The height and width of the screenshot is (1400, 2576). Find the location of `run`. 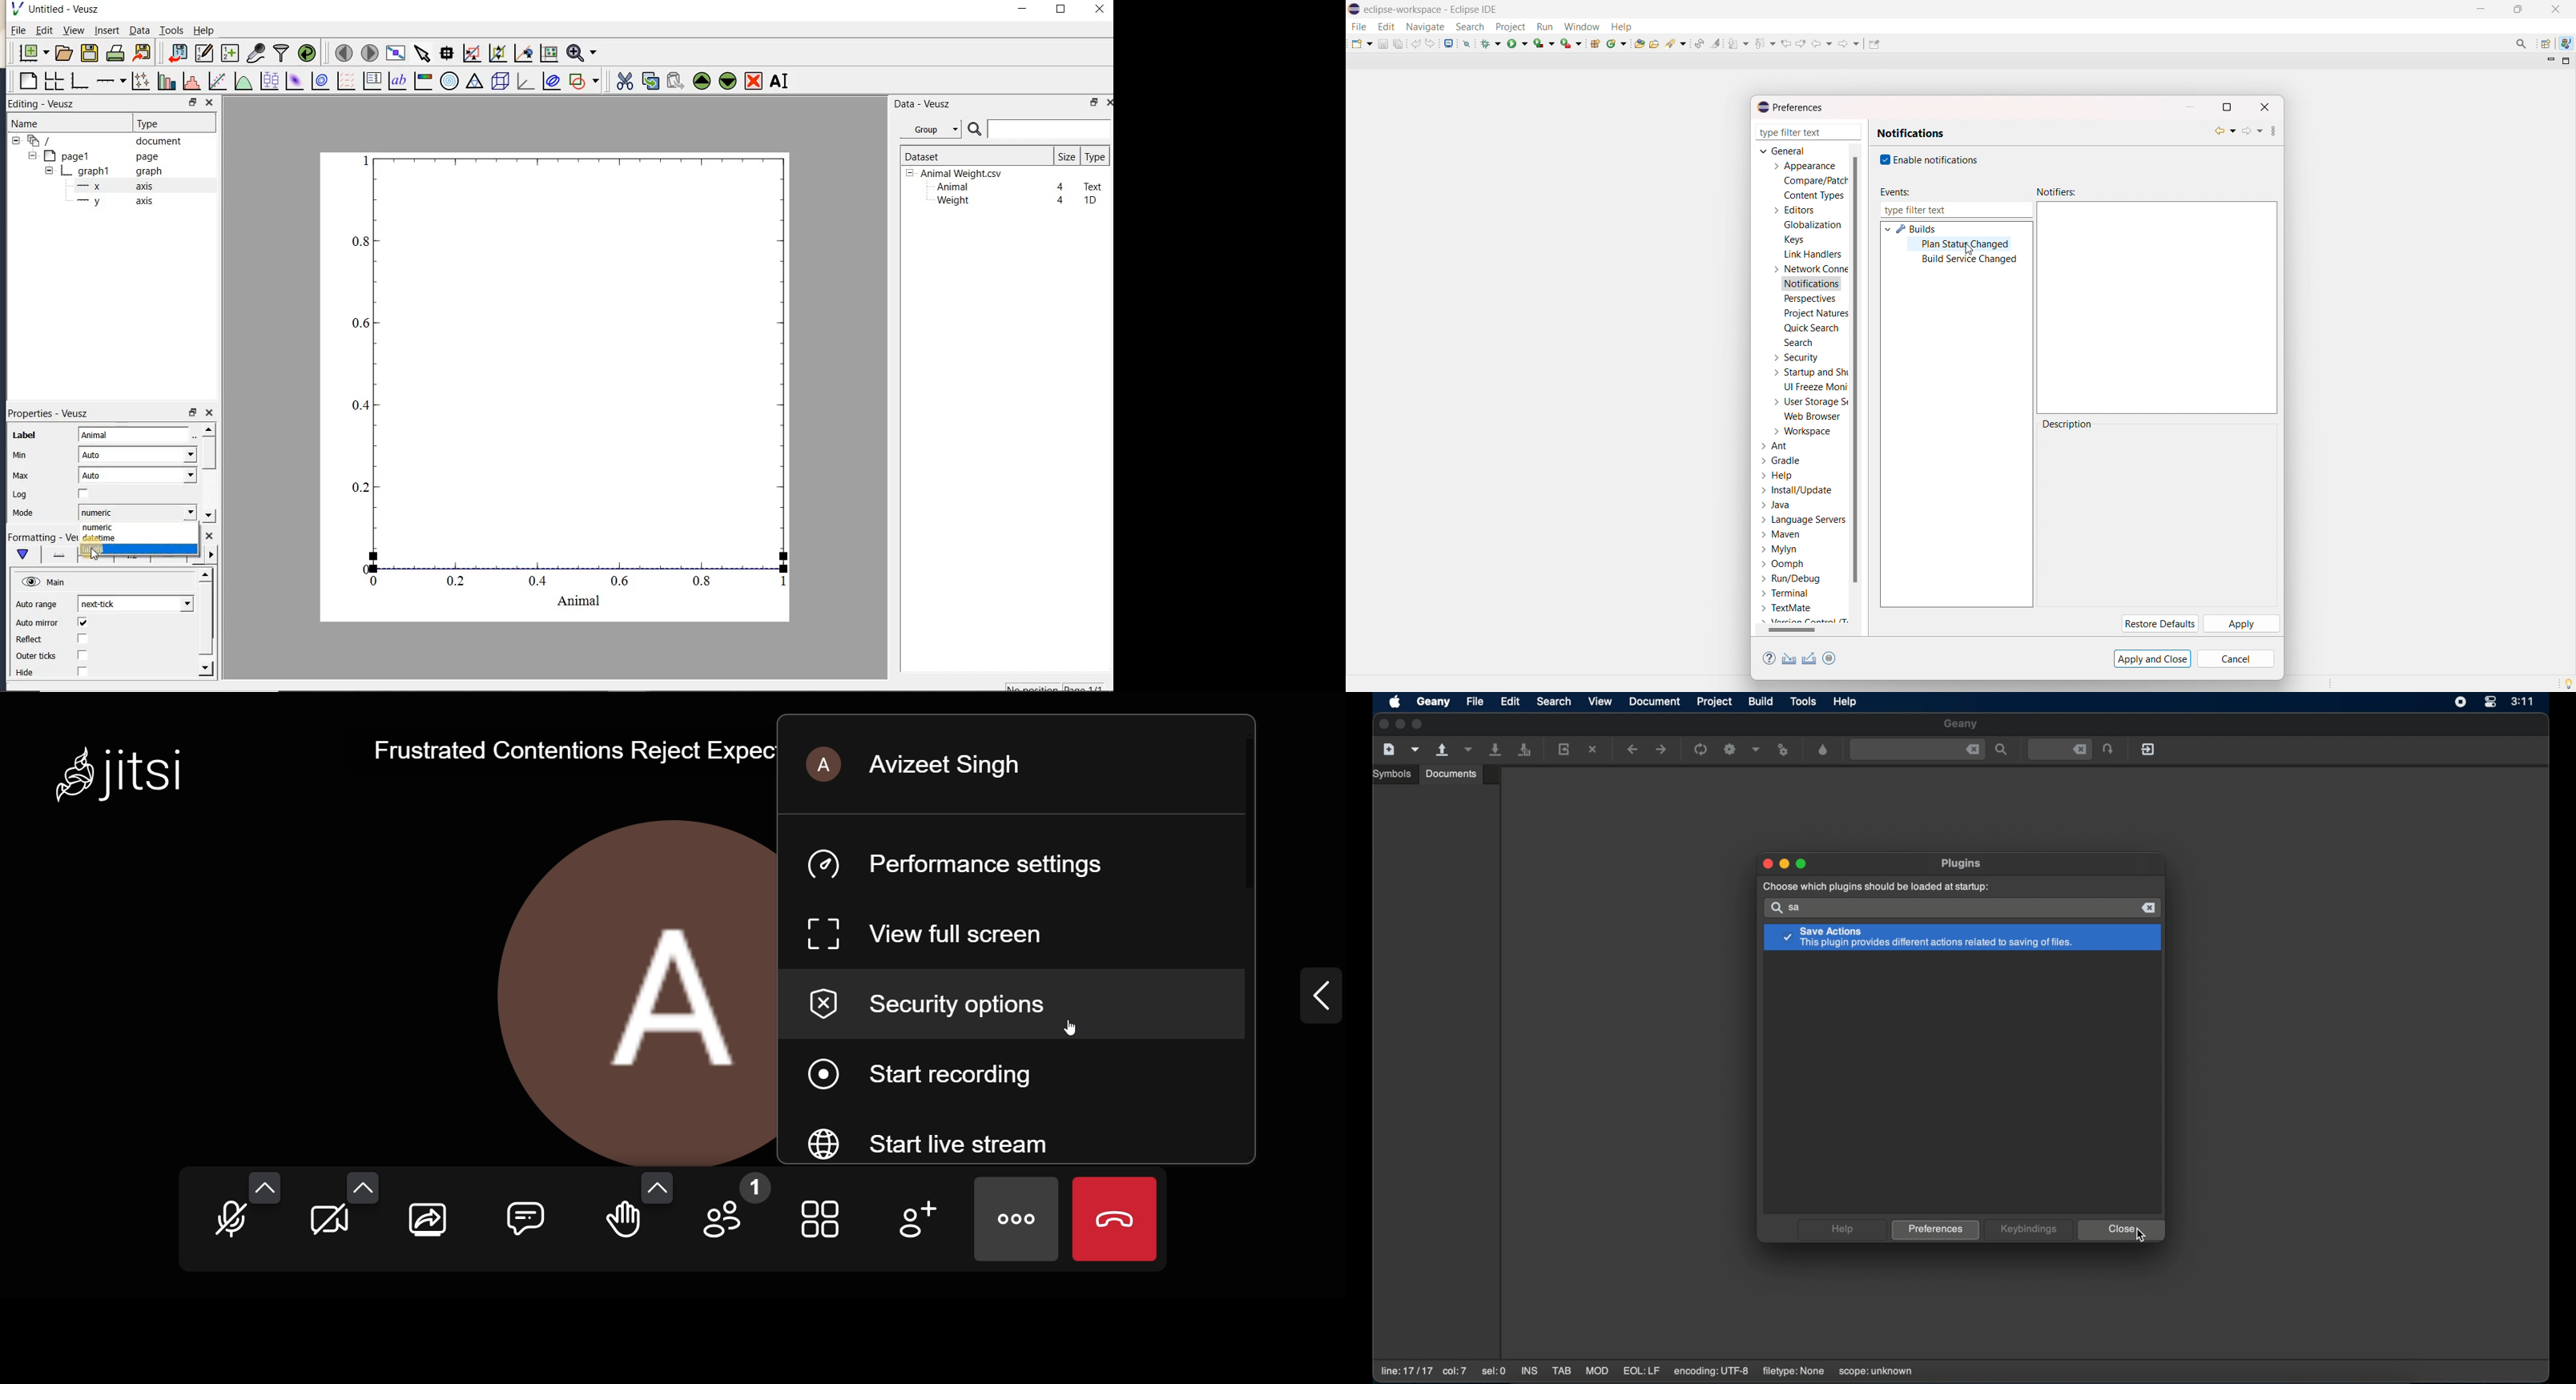

run is located at coordinates (1544, 27).